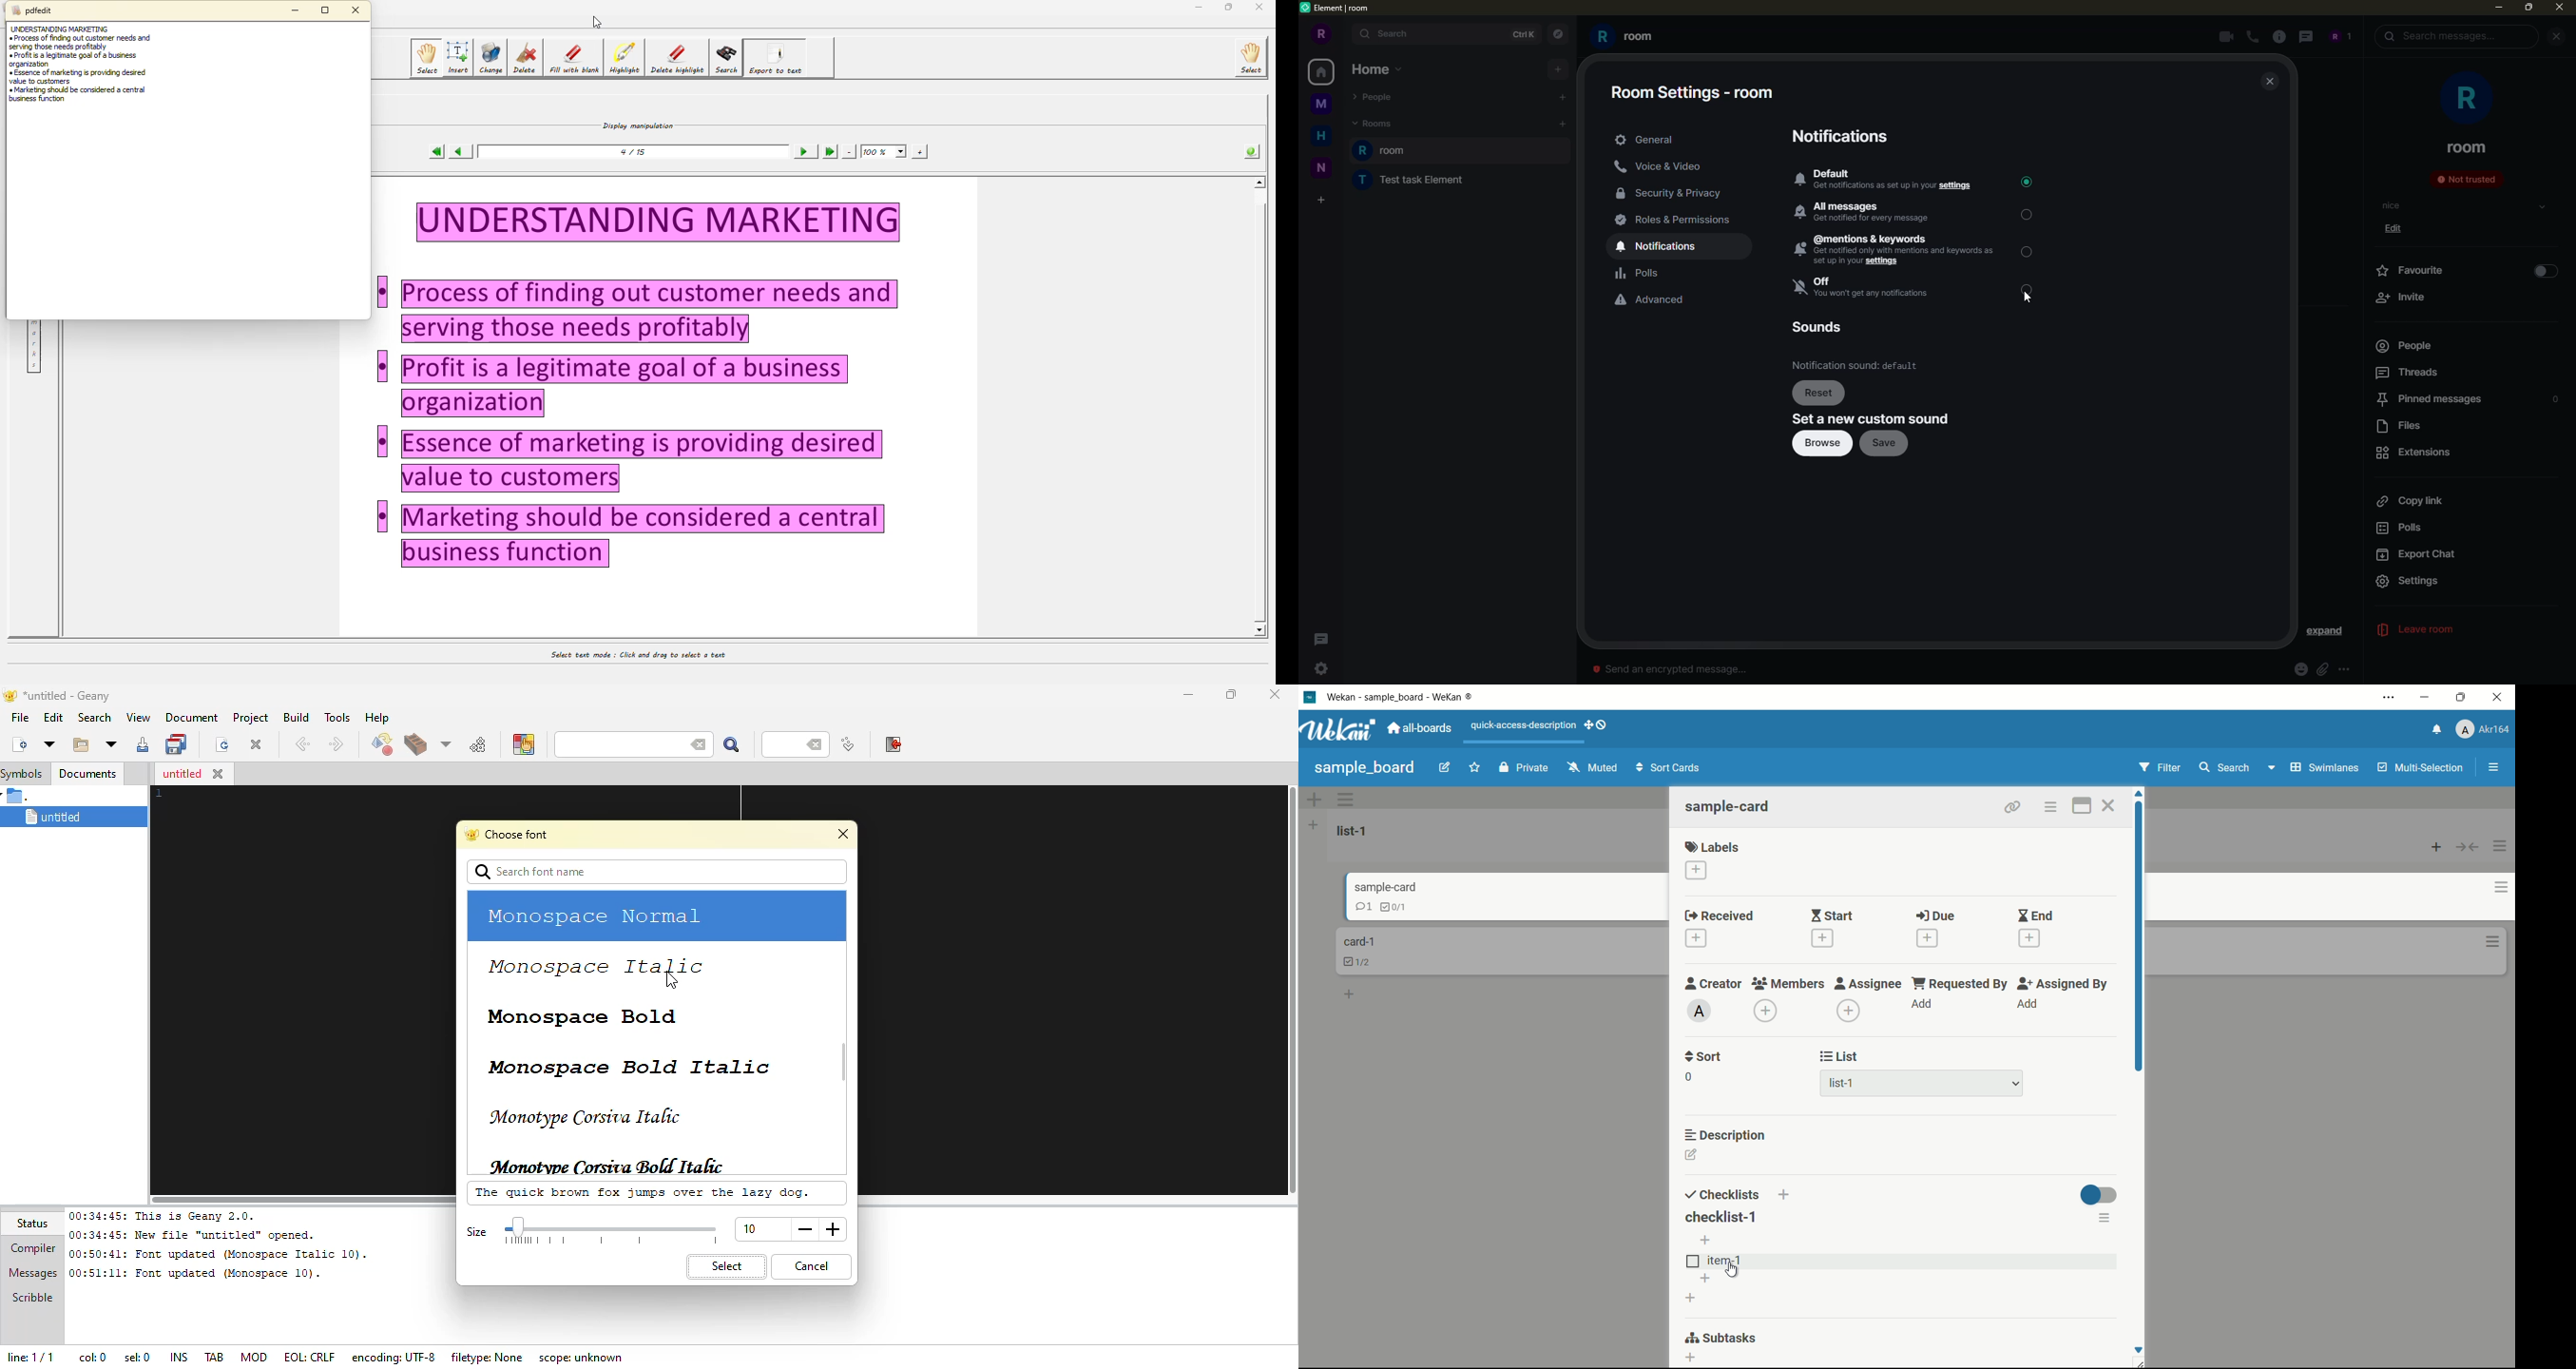 The height and width of the screenshot is (1372, 2576). I want to click on copy link to clipboard, so click(2013, 807).